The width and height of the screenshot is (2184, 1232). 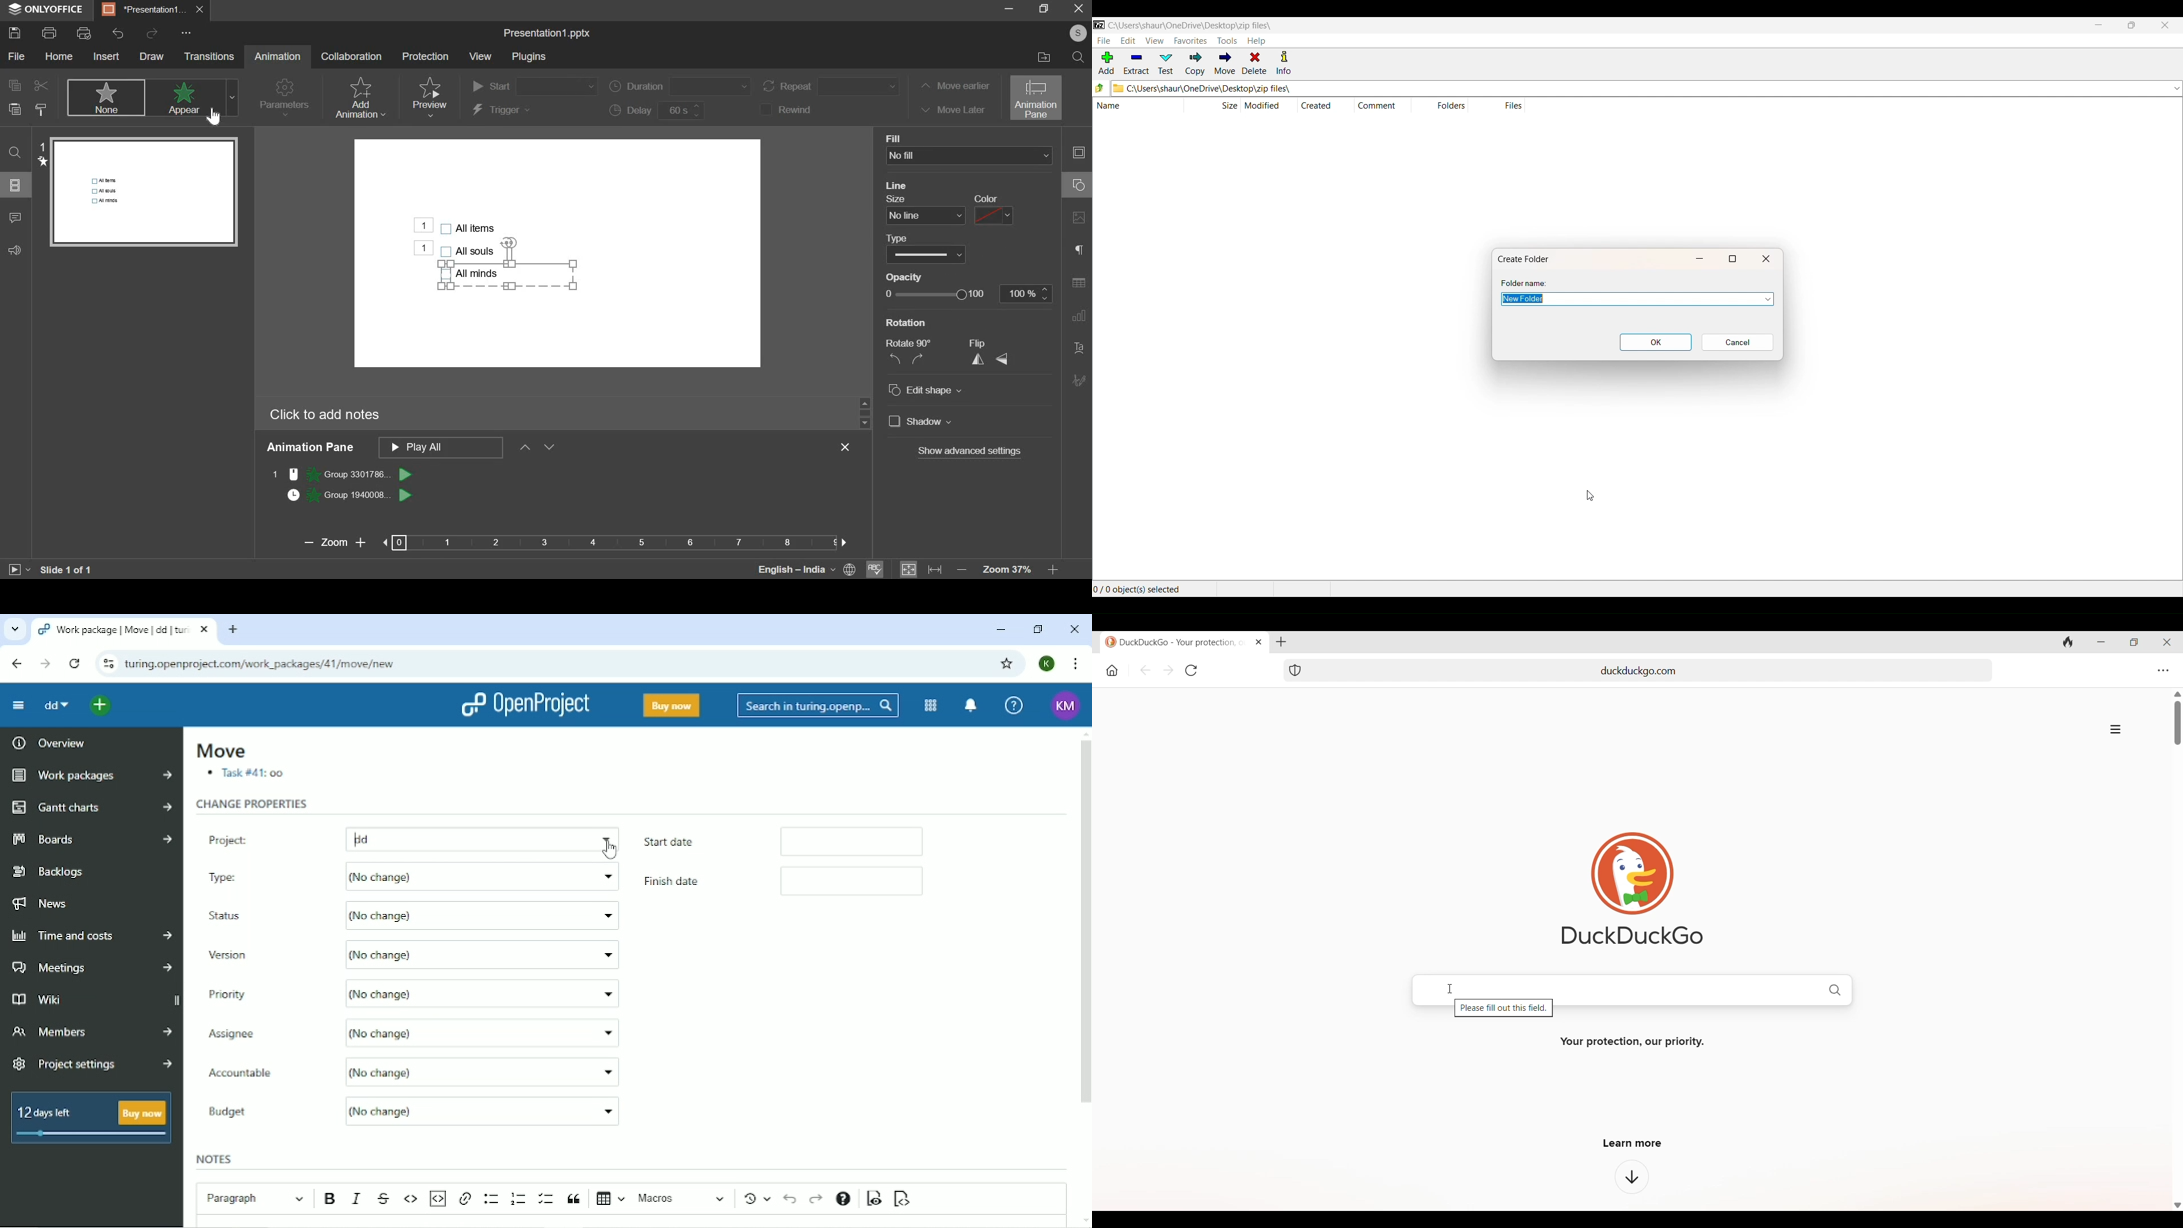 I want to click on print preview, so click(x=83, y=33).